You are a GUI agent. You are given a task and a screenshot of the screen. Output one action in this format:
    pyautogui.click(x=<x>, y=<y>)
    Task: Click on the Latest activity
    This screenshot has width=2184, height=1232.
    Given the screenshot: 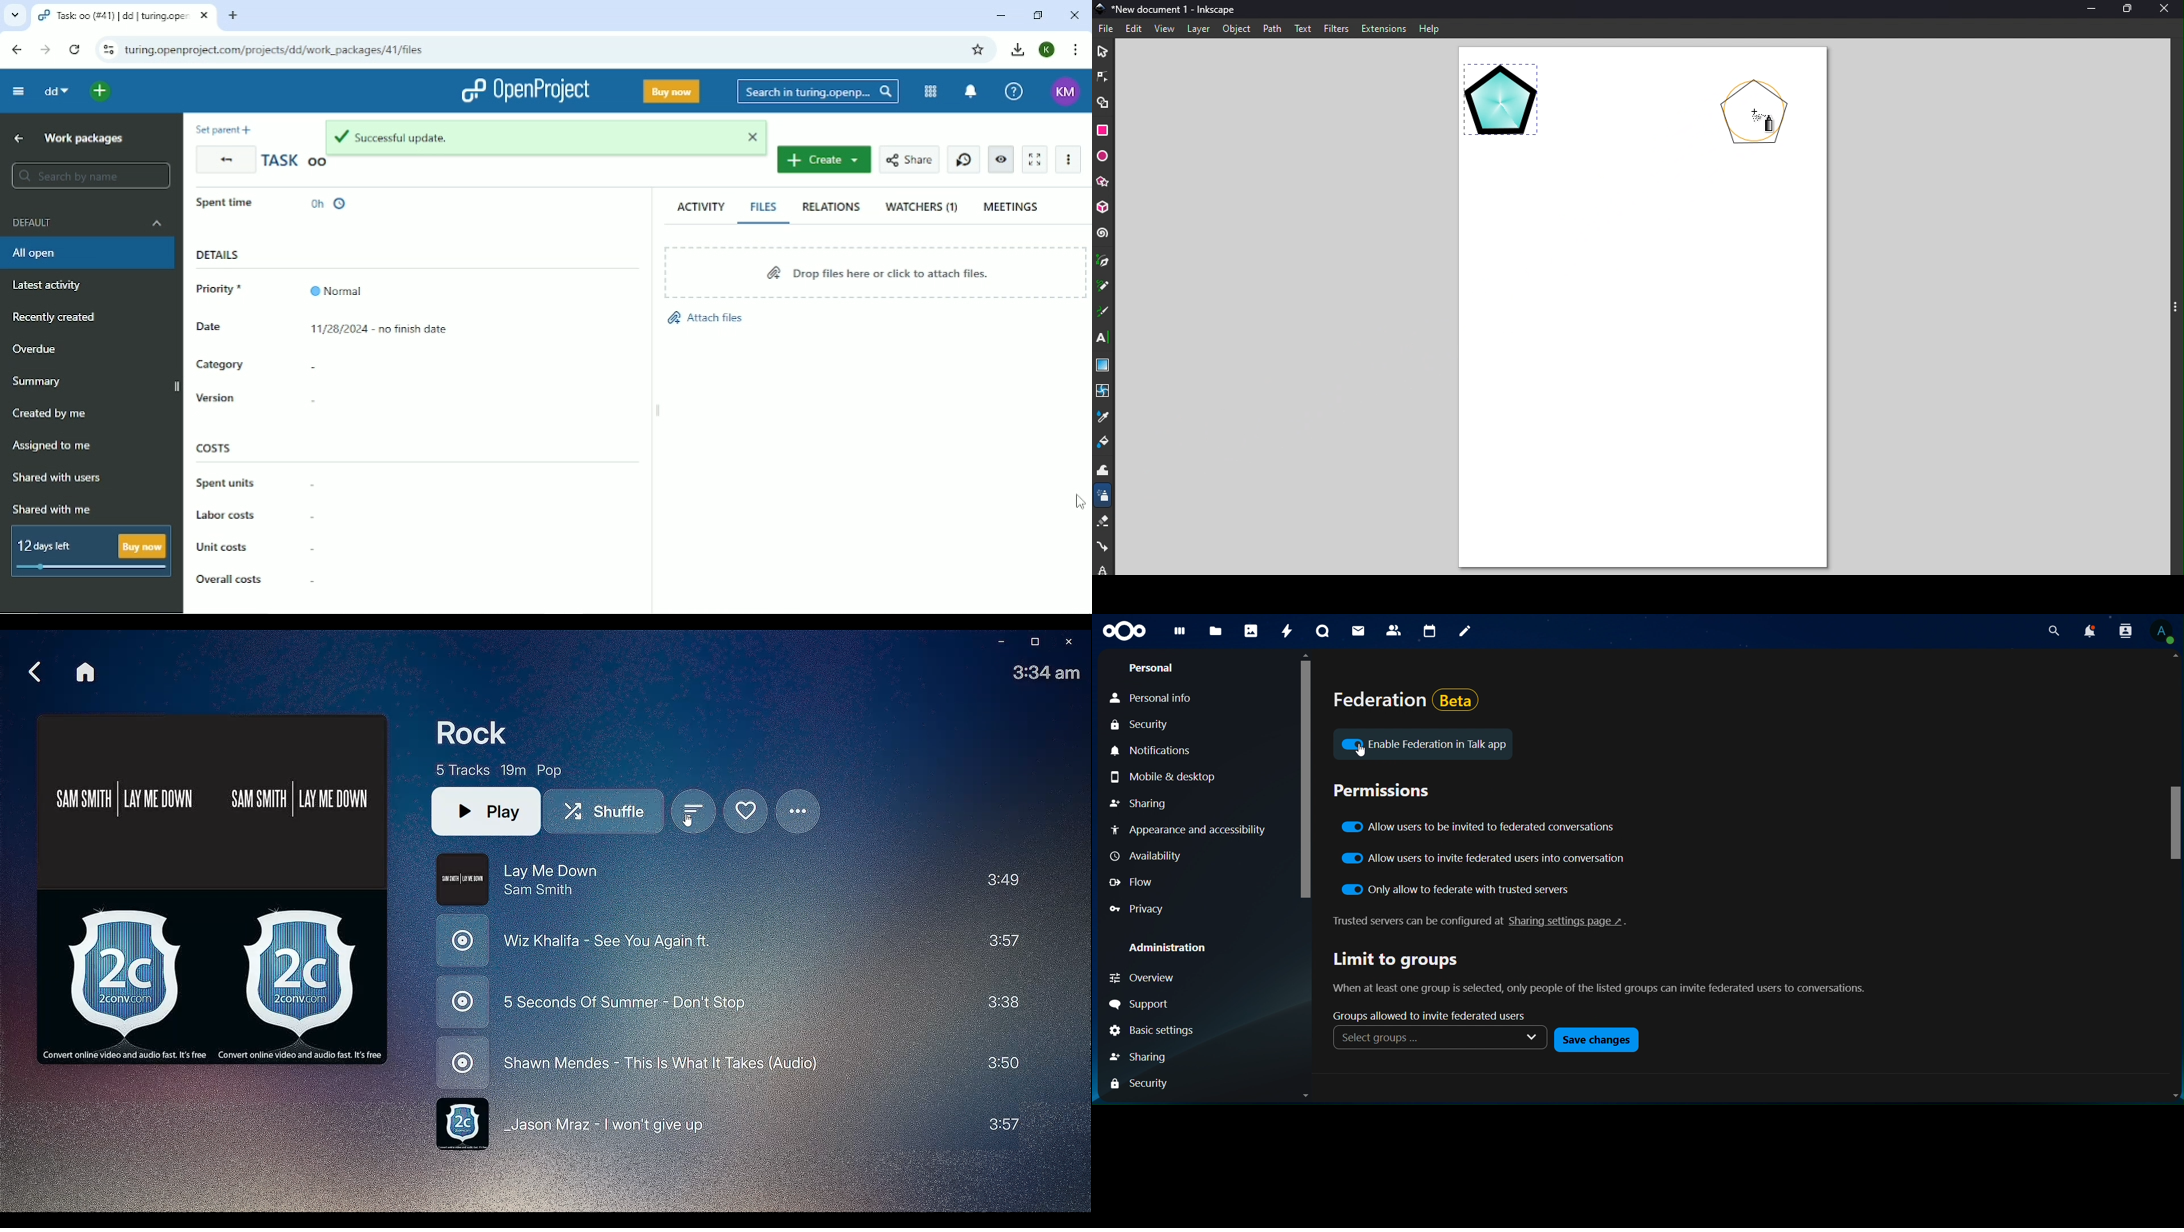 What is the action you would take?
    pyautogui.click(x=51, y=284)
    